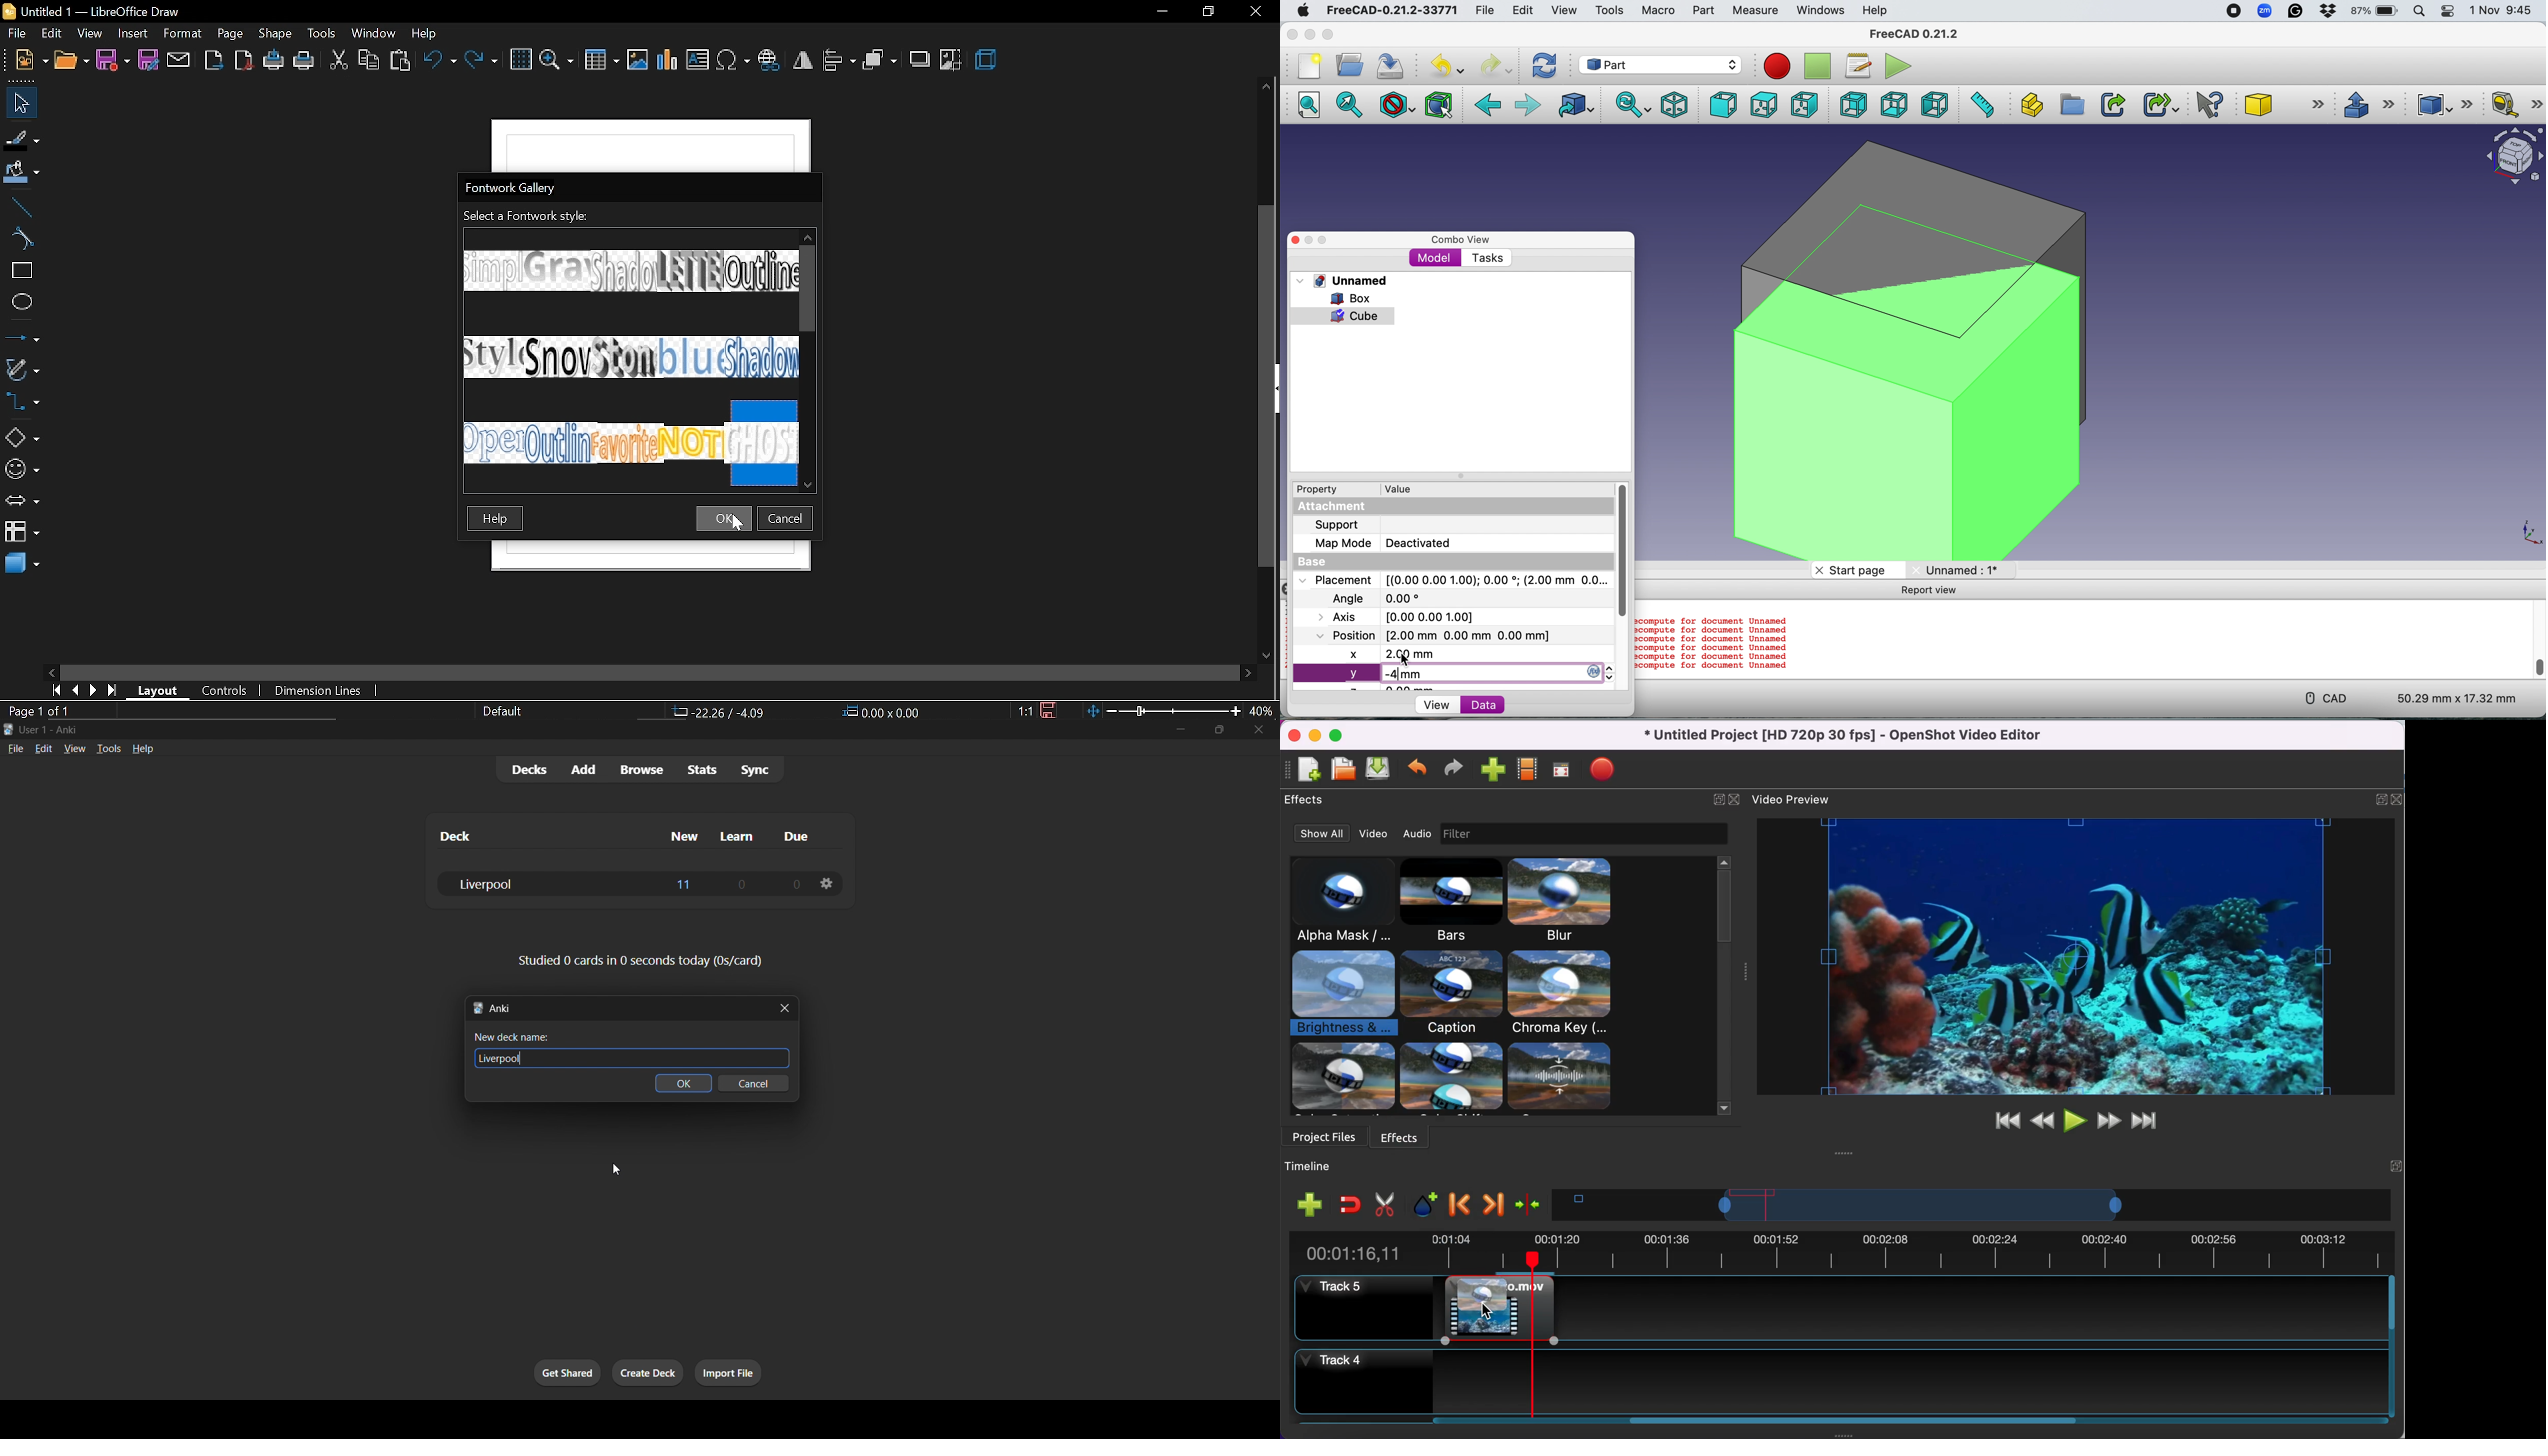 This screenshot has width=2548, height=1456. Describe the element at coordinates (1404, 660) in the screenshot. I see `Cursor` at that location.